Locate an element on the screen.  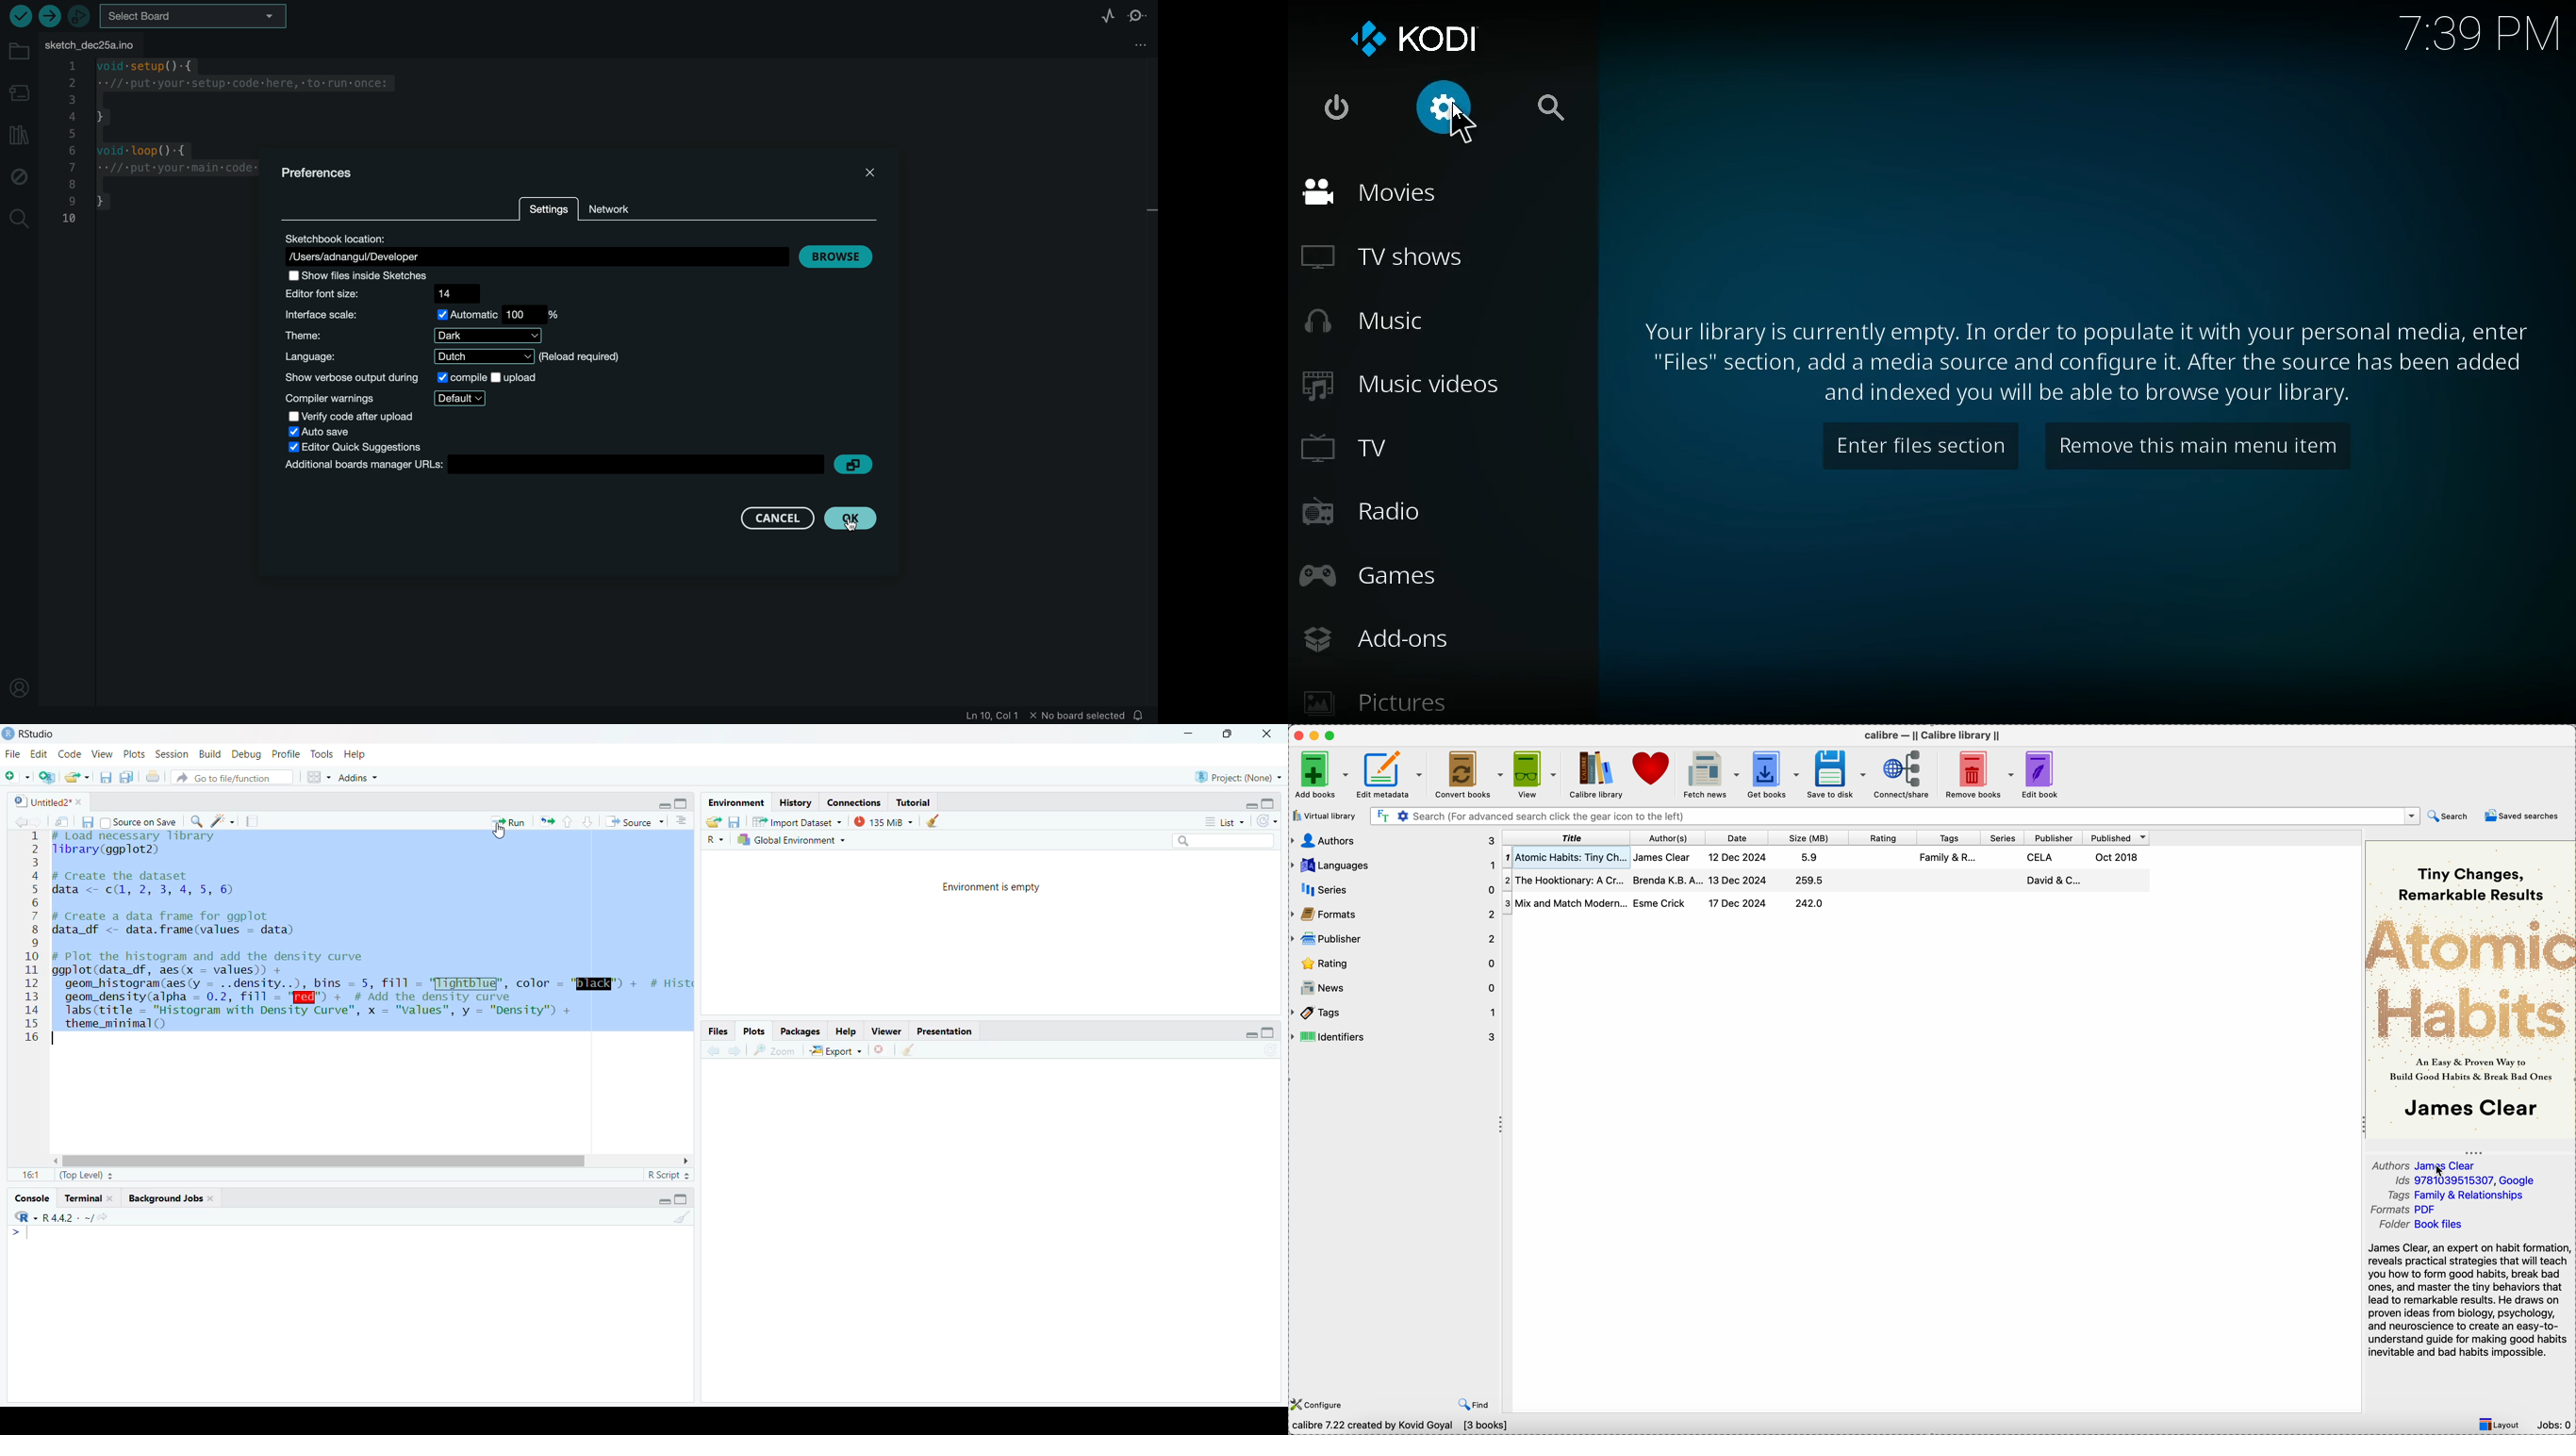
close is located at coordinates (81, 800).